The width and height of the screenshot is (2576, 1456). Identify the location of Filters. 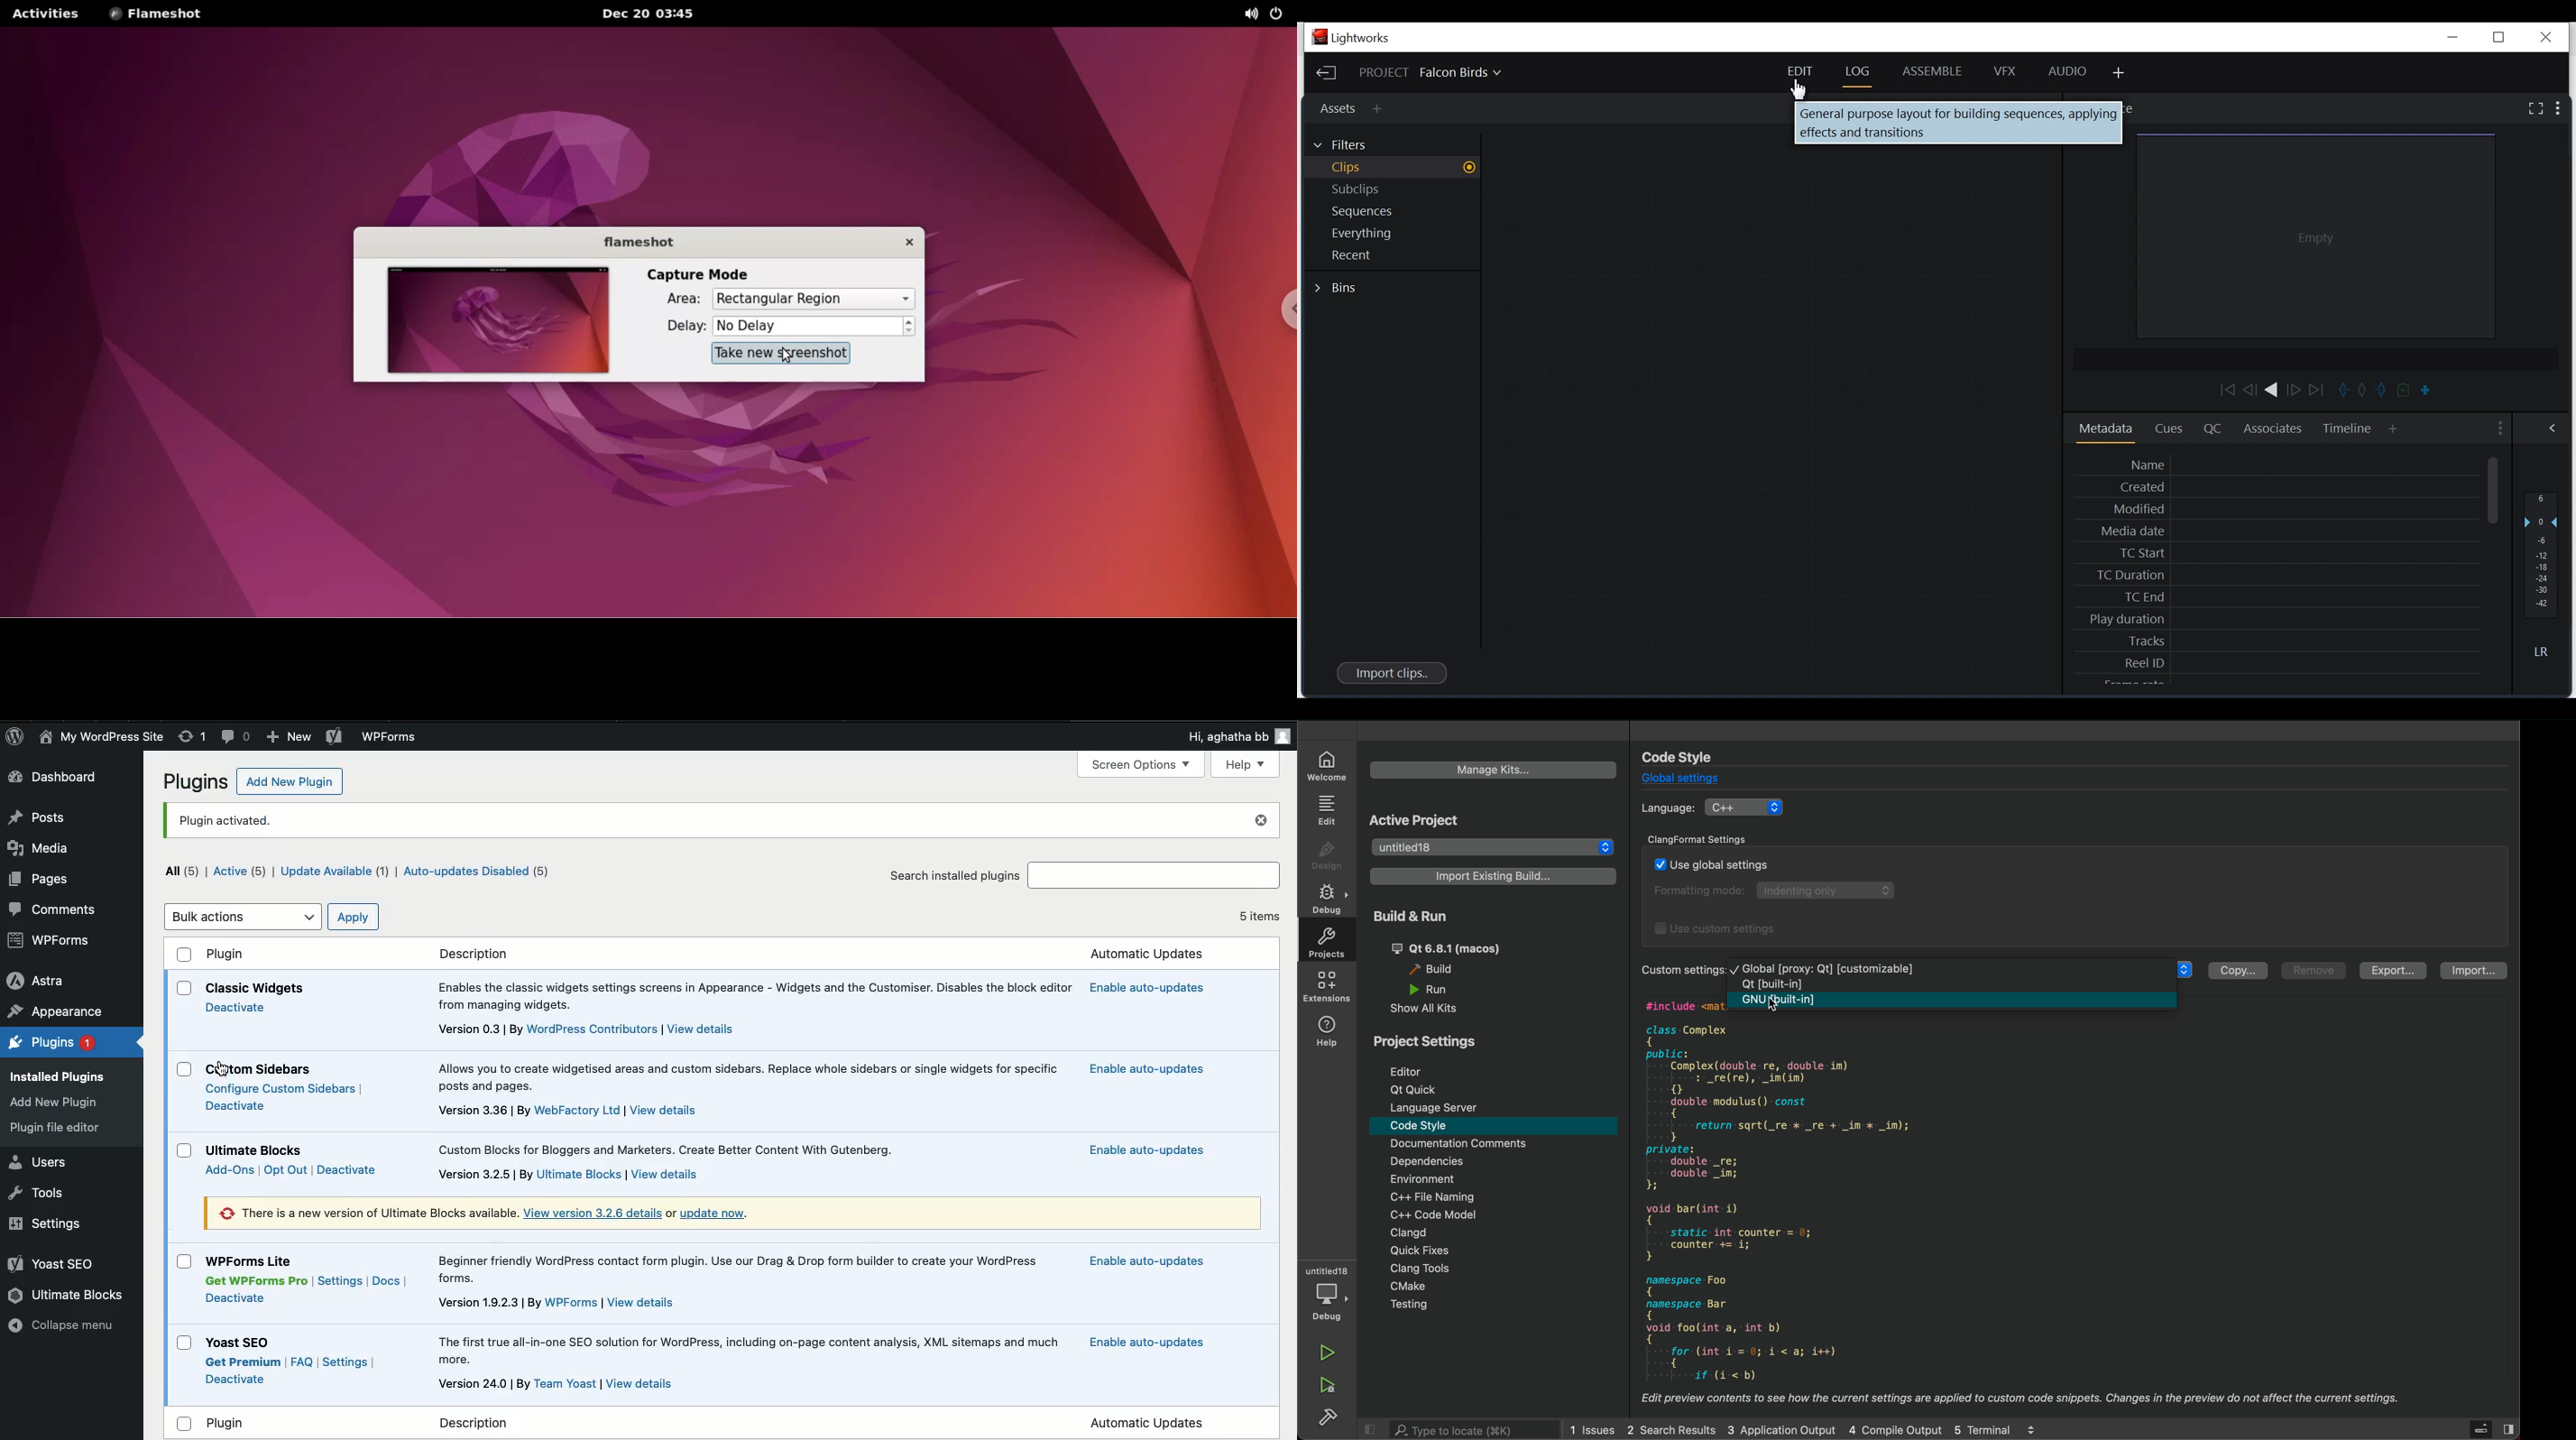
(1350, 143).